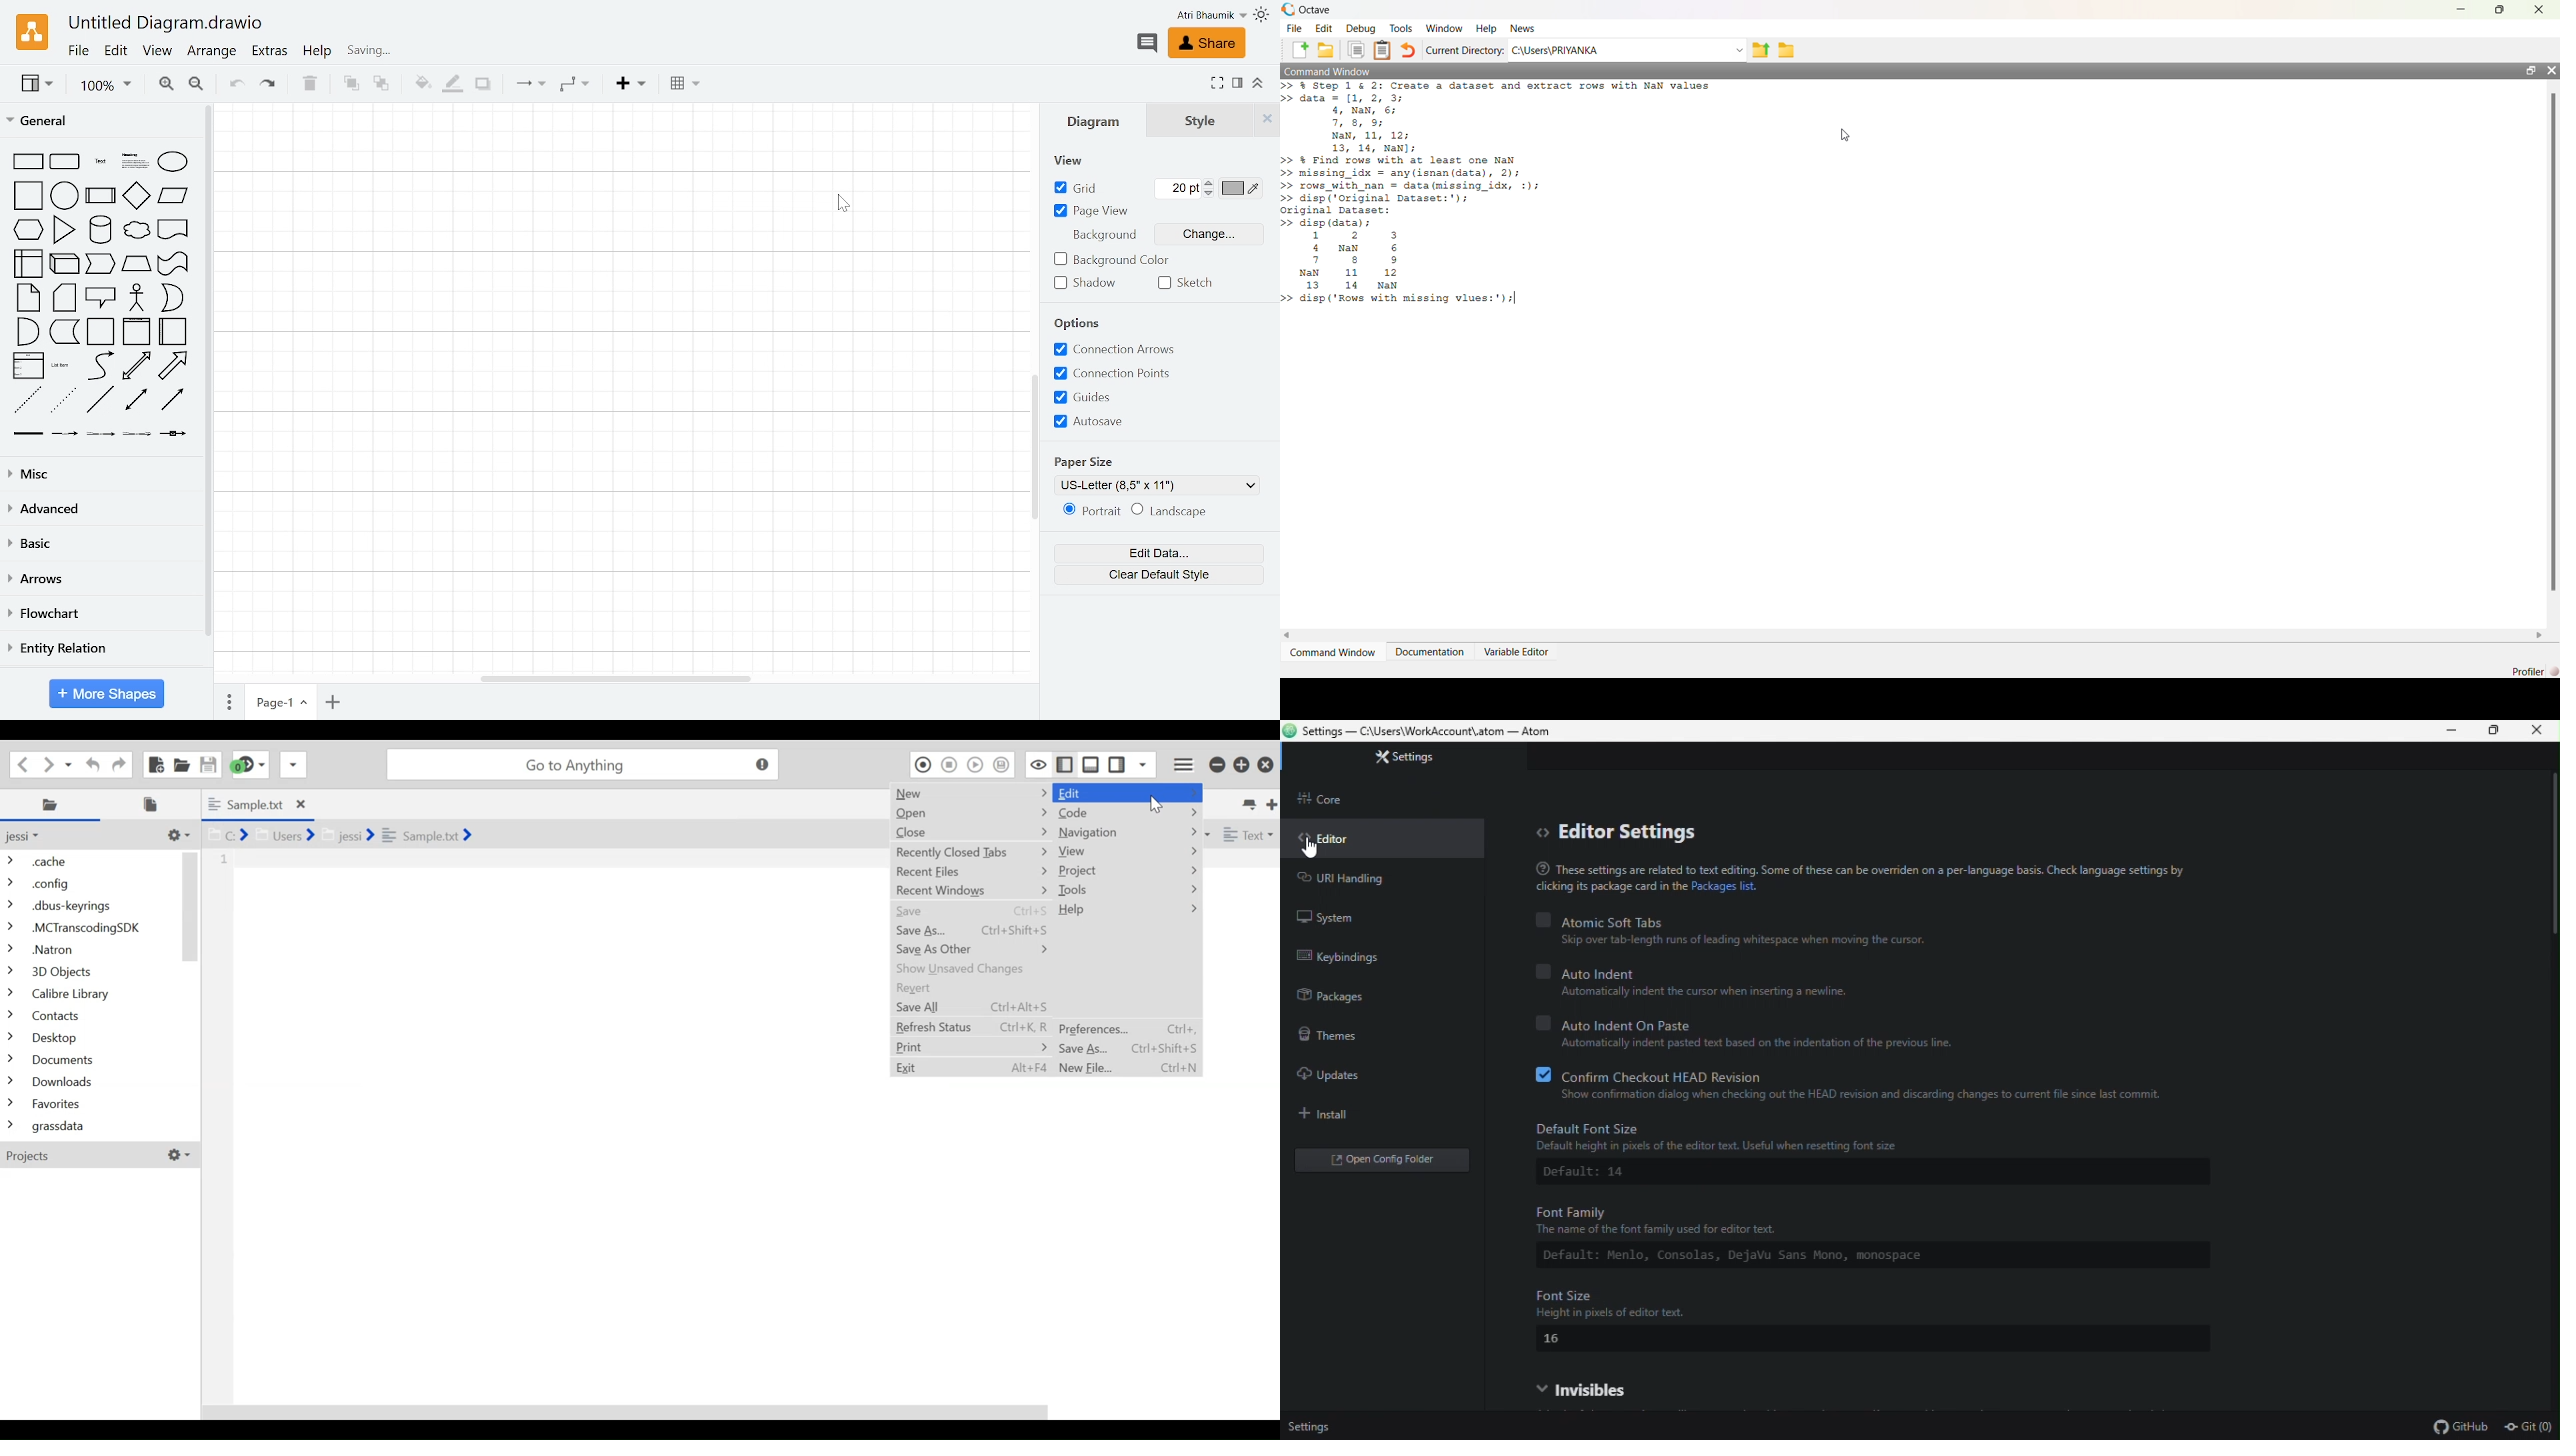 This screenshot has height=1456, width=2576. I want to click on background color, so click(1114, 260).